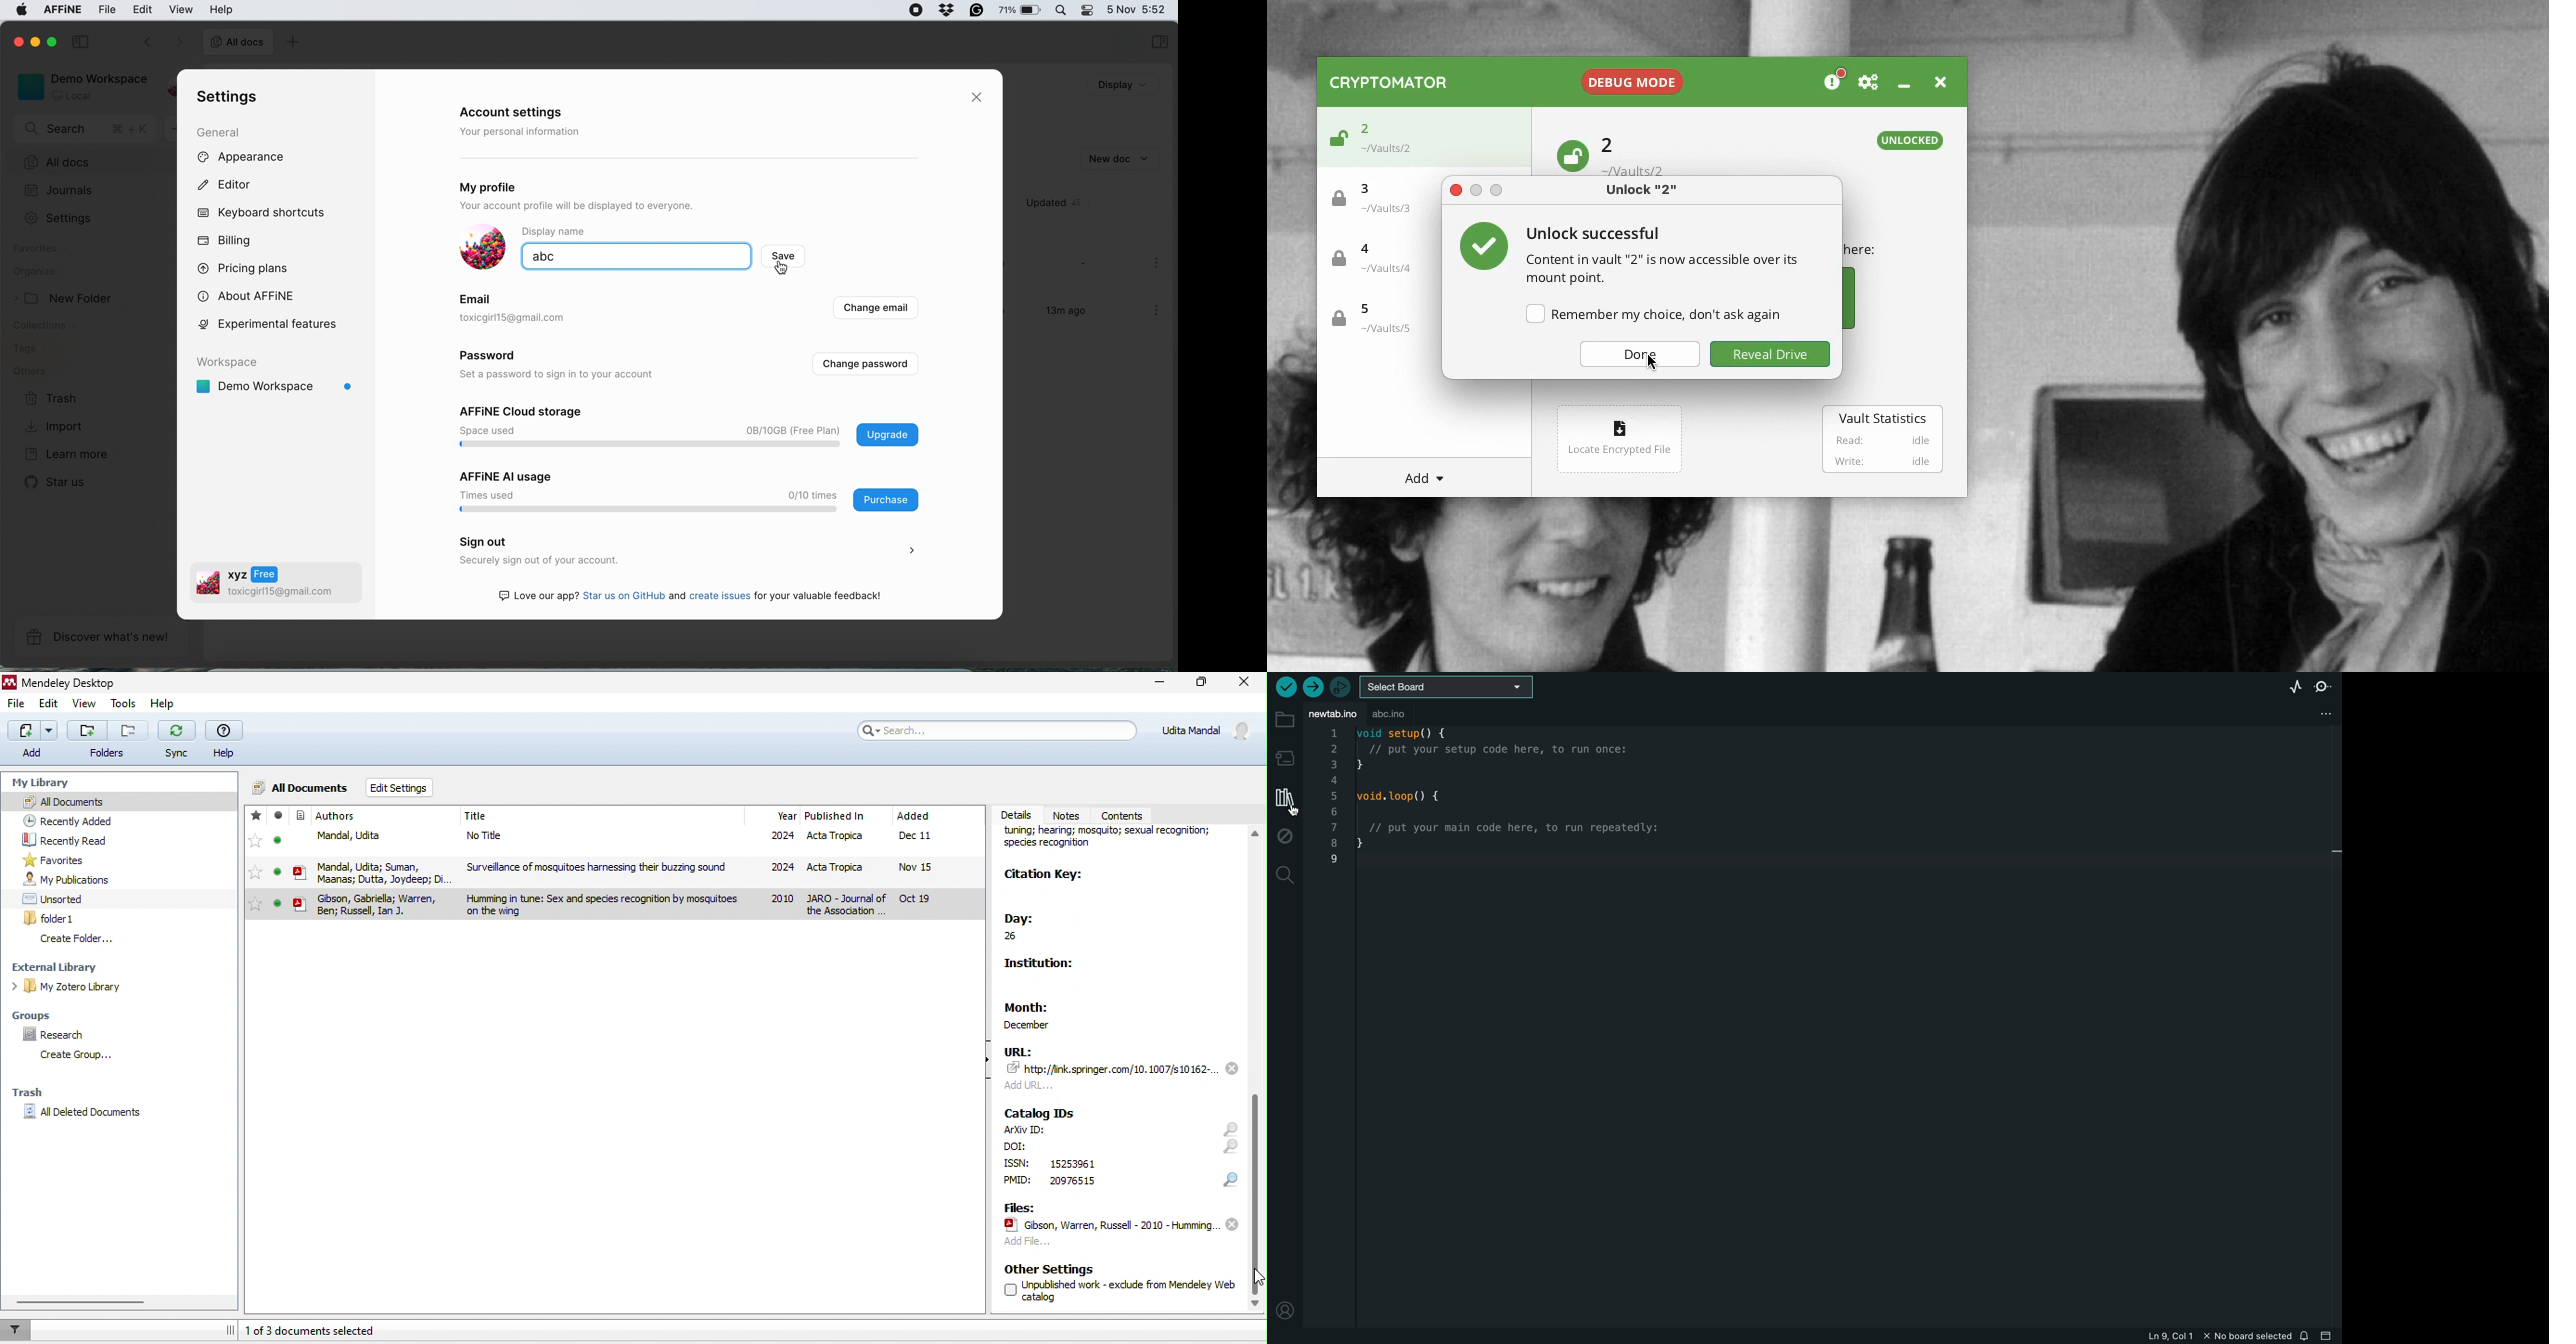 This screenshot has height=1344, width=2576. What do you see at coordinates (28, 349) in the screenshot?
I see `tags` at bounding box center [28, 349].